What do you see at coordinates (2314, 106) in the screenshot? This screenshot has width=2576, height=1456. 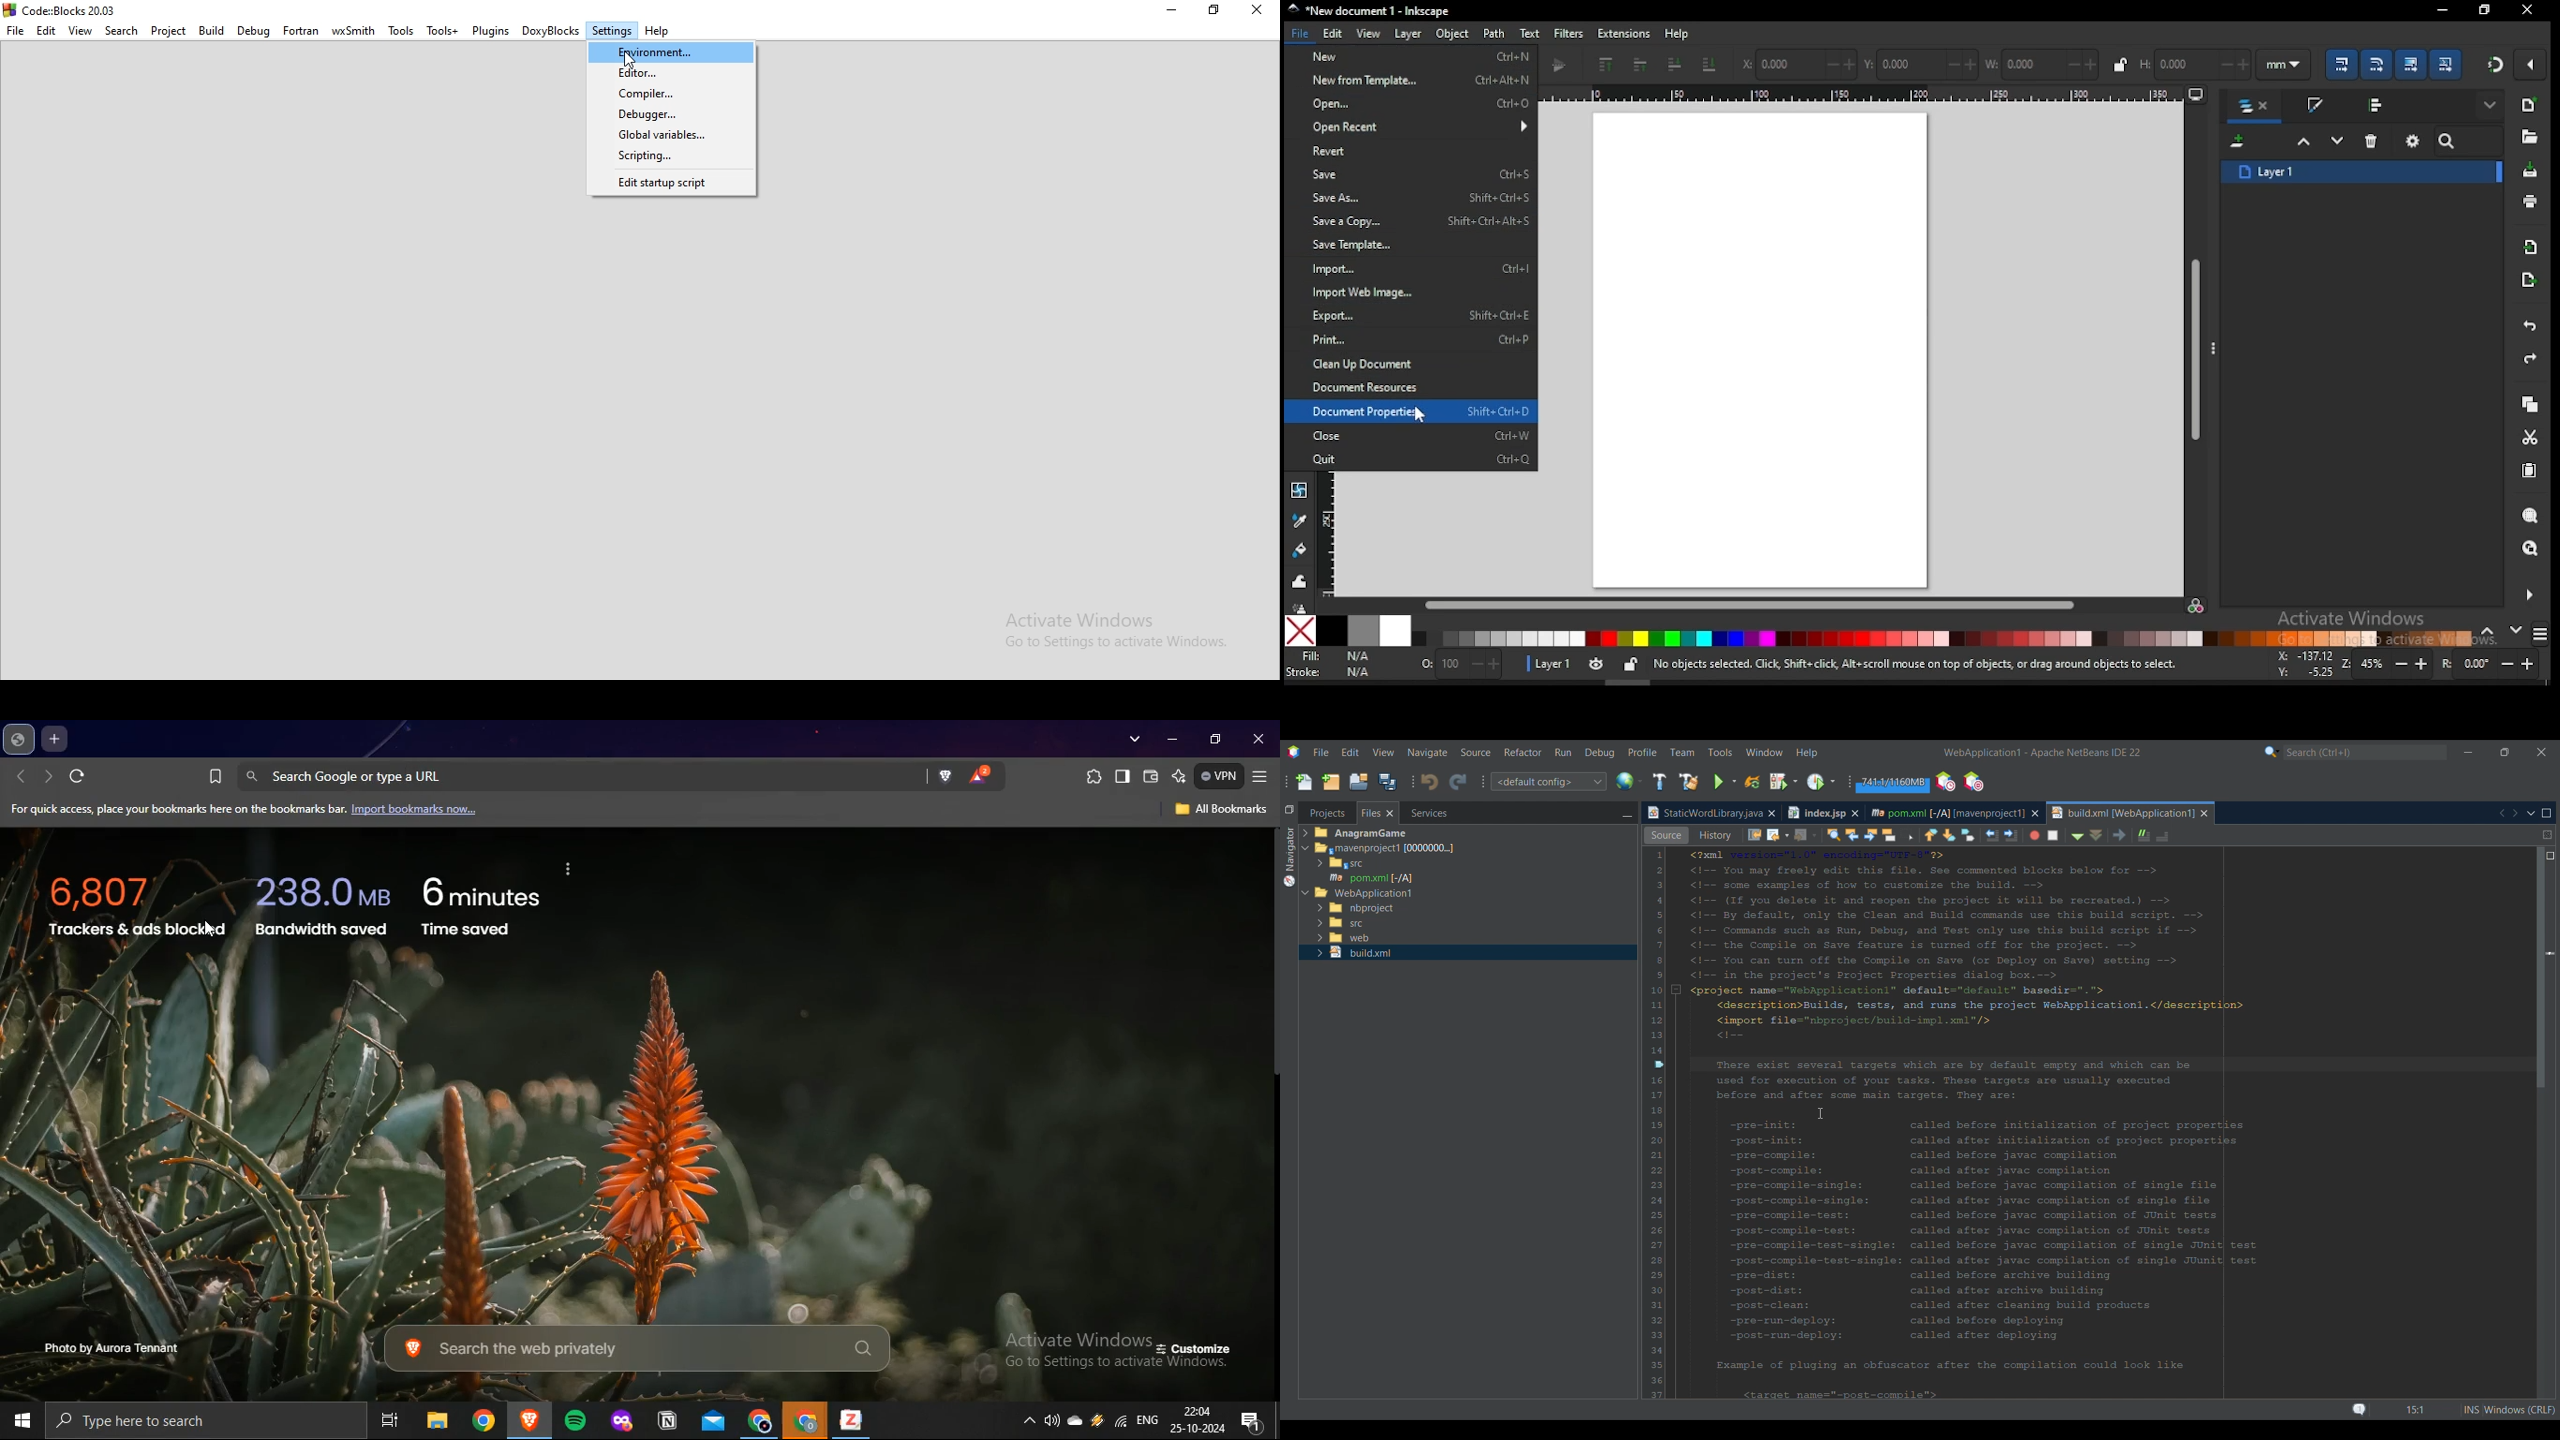 I see `stroke and fill` at bounding box center [2314, 106].